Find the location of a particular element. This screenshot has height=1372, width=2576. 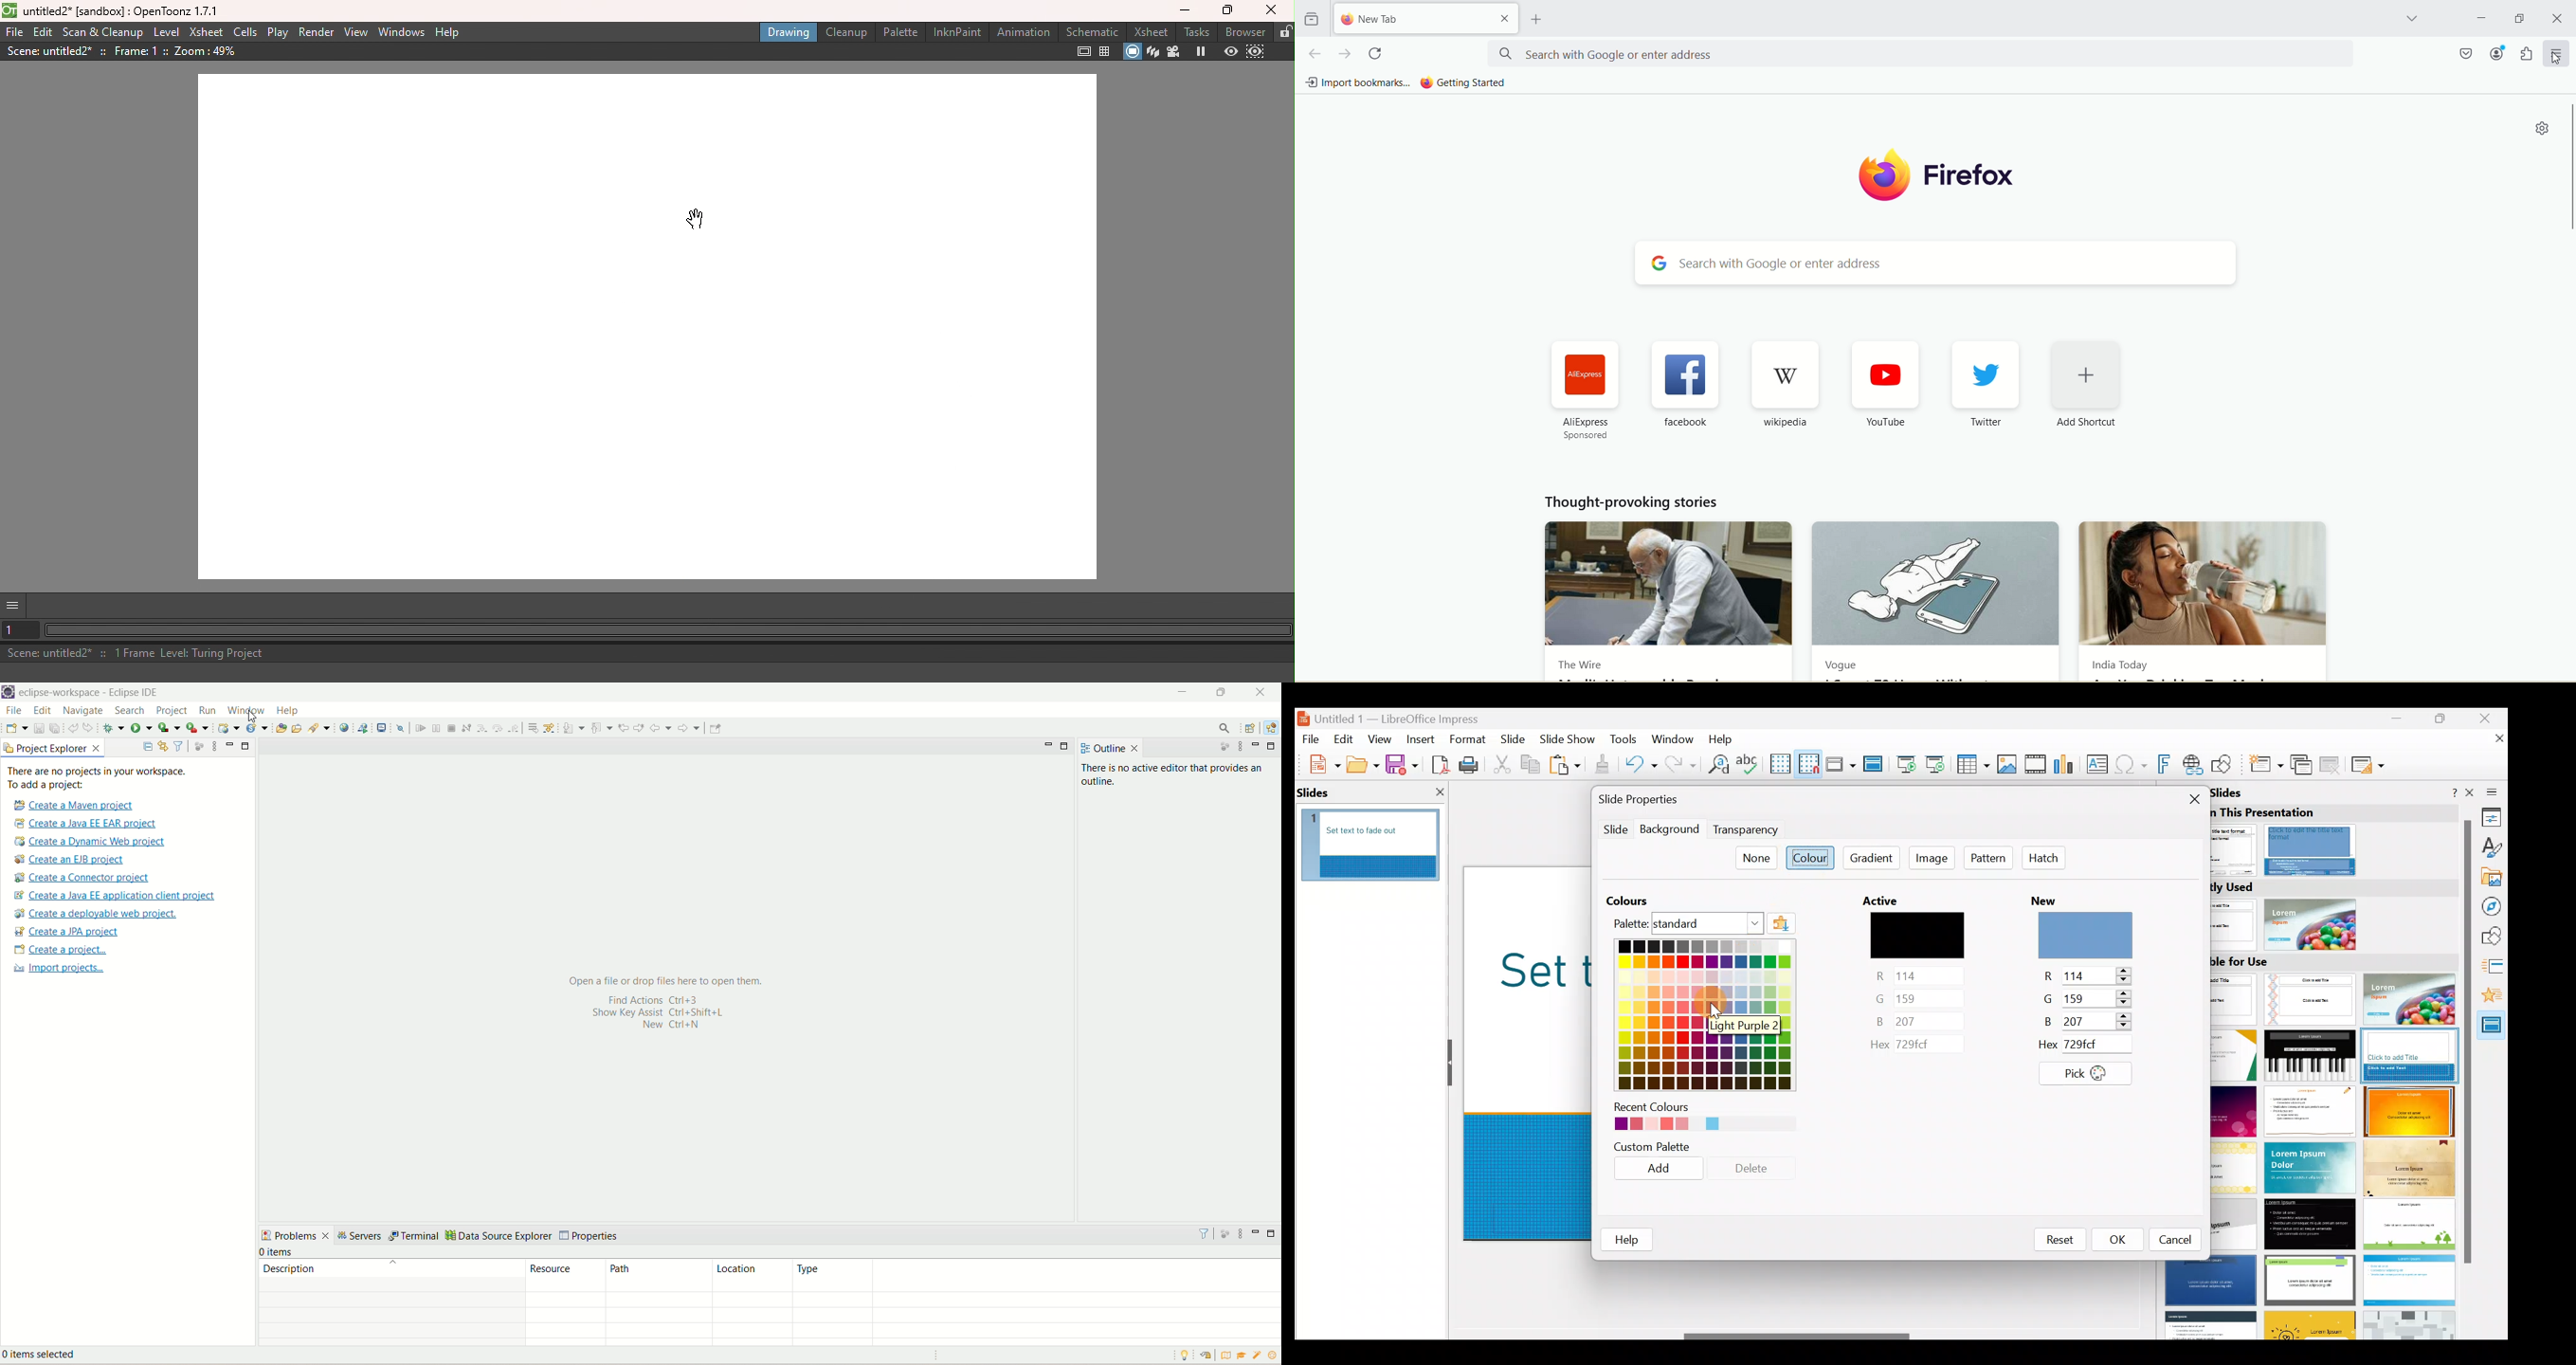

Add Shortcut is located at coordinates (2087, 424).